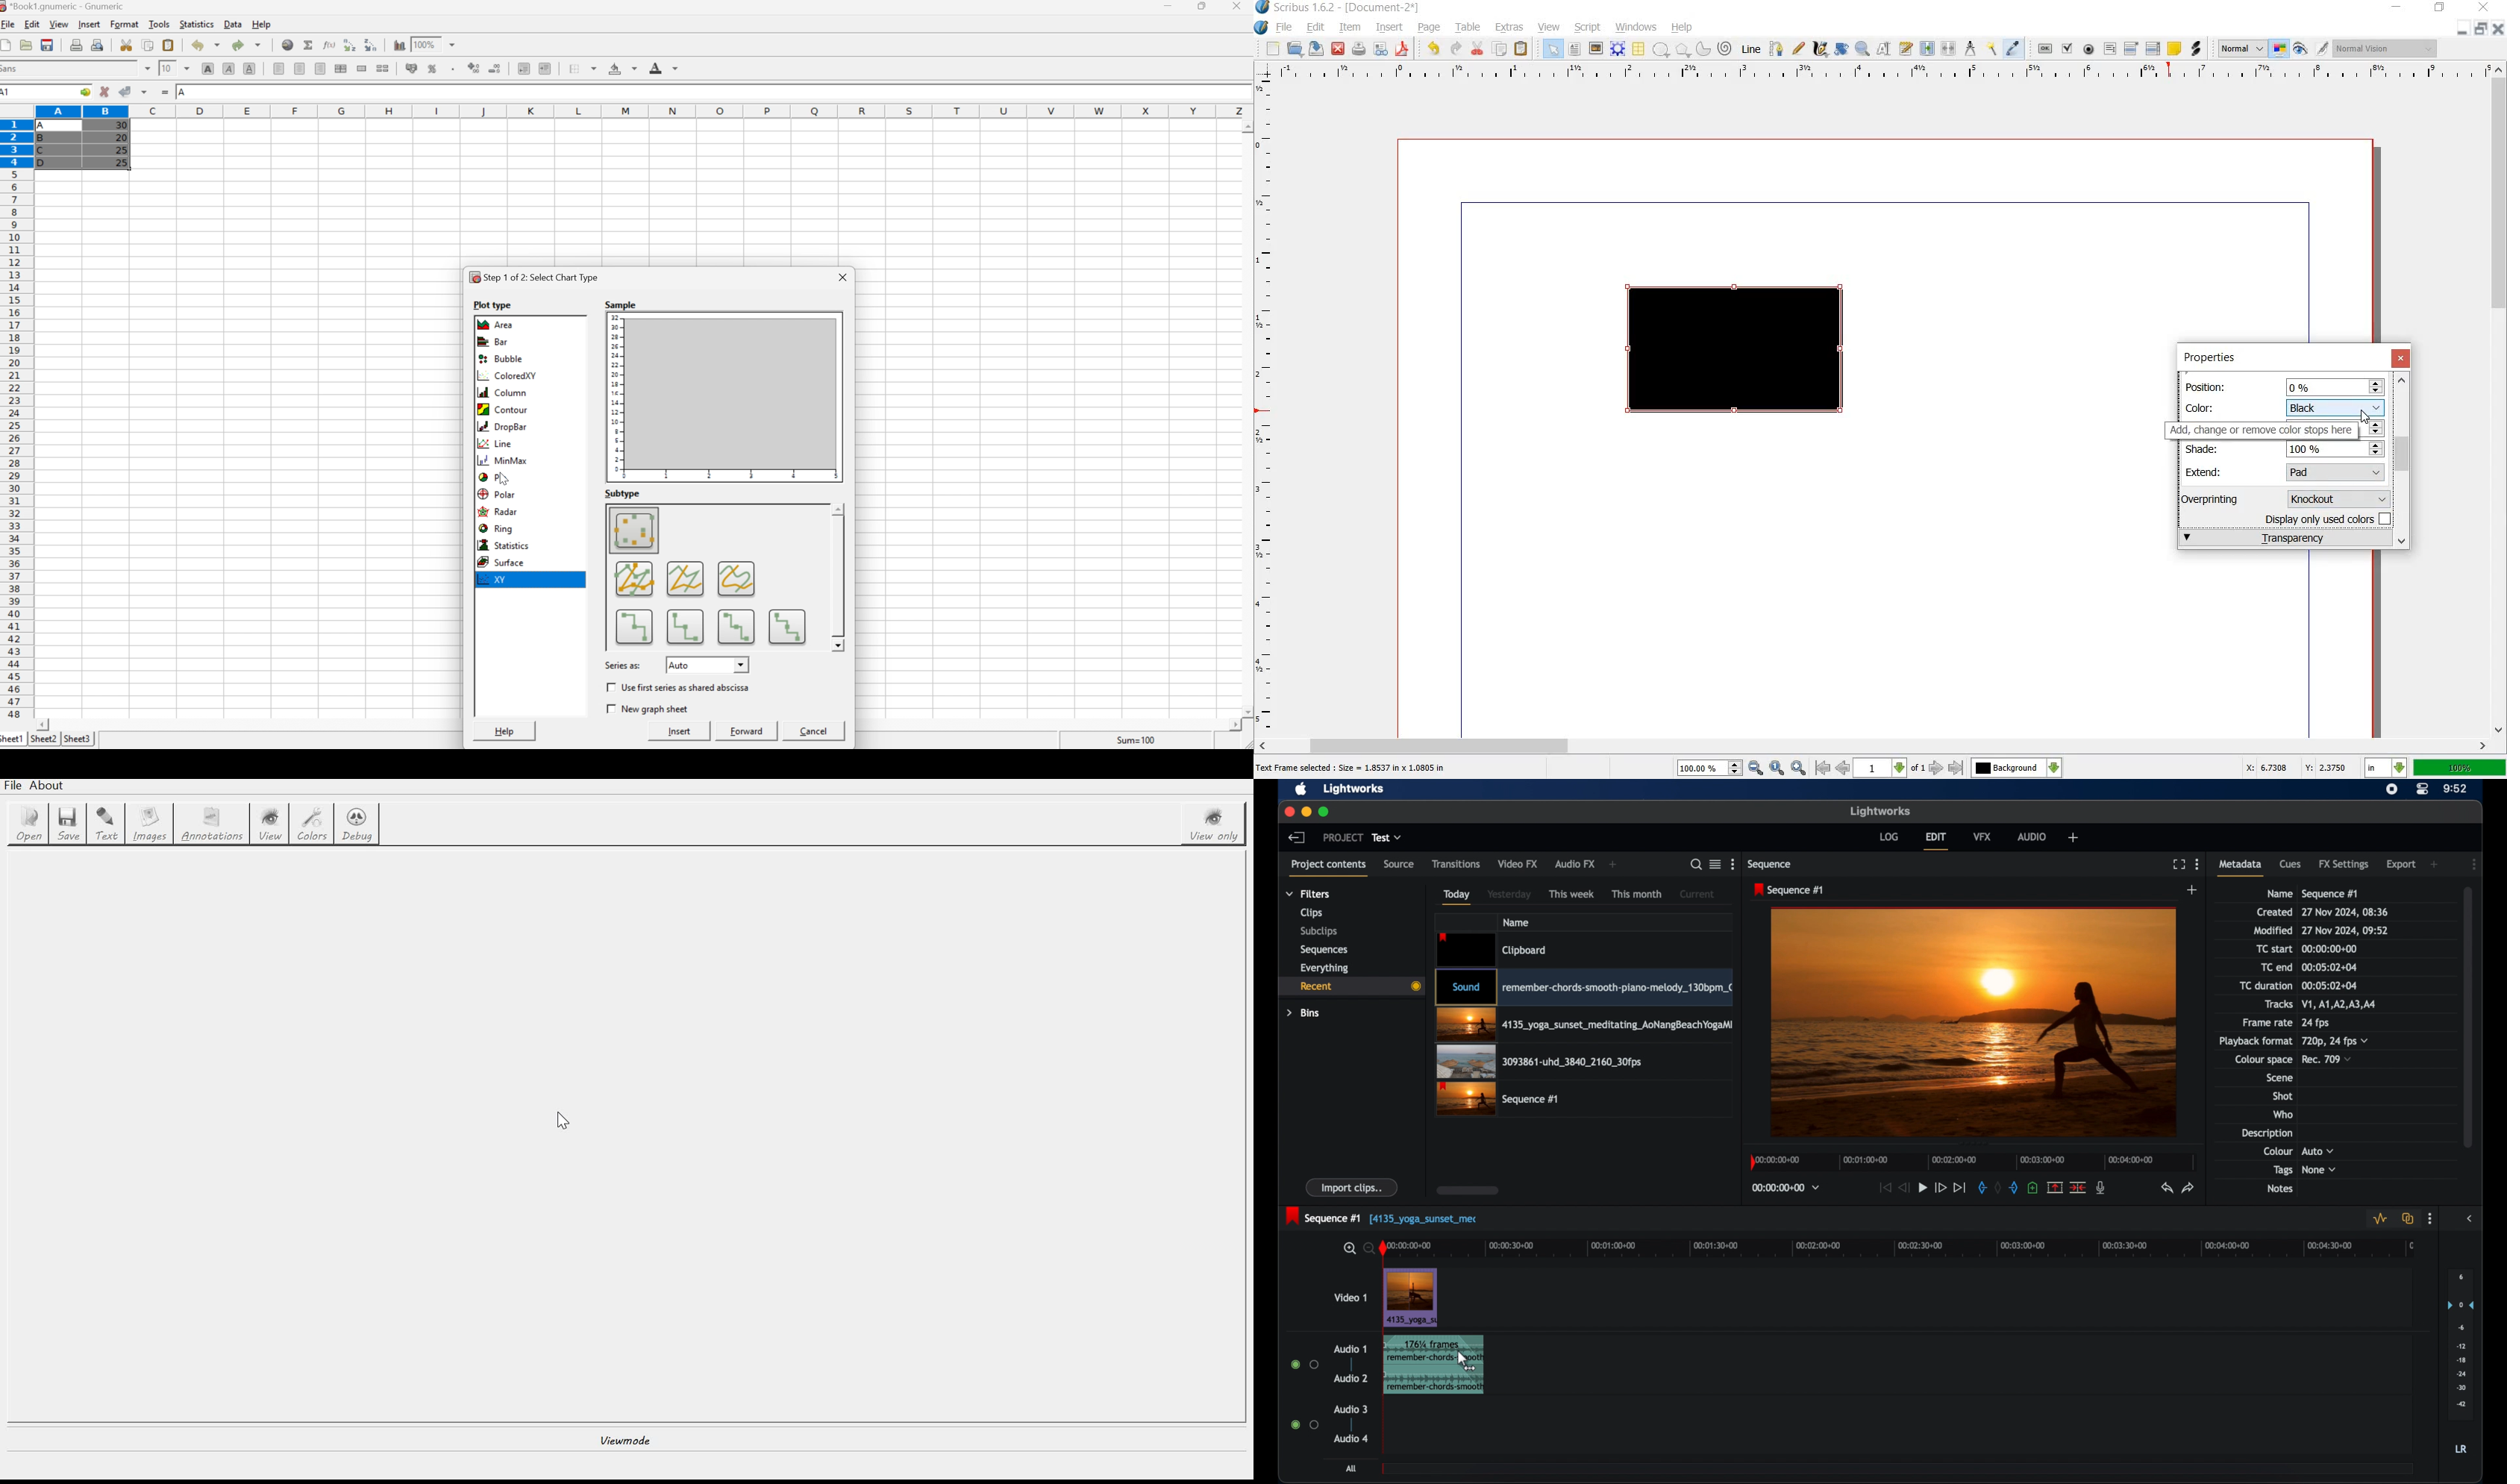 The height and width of the screenshot is (1484, 2520). What do you see at coordinates (1798, 48) in the screenshot?
I see `freehand line` at bounding box center [1798, 48].